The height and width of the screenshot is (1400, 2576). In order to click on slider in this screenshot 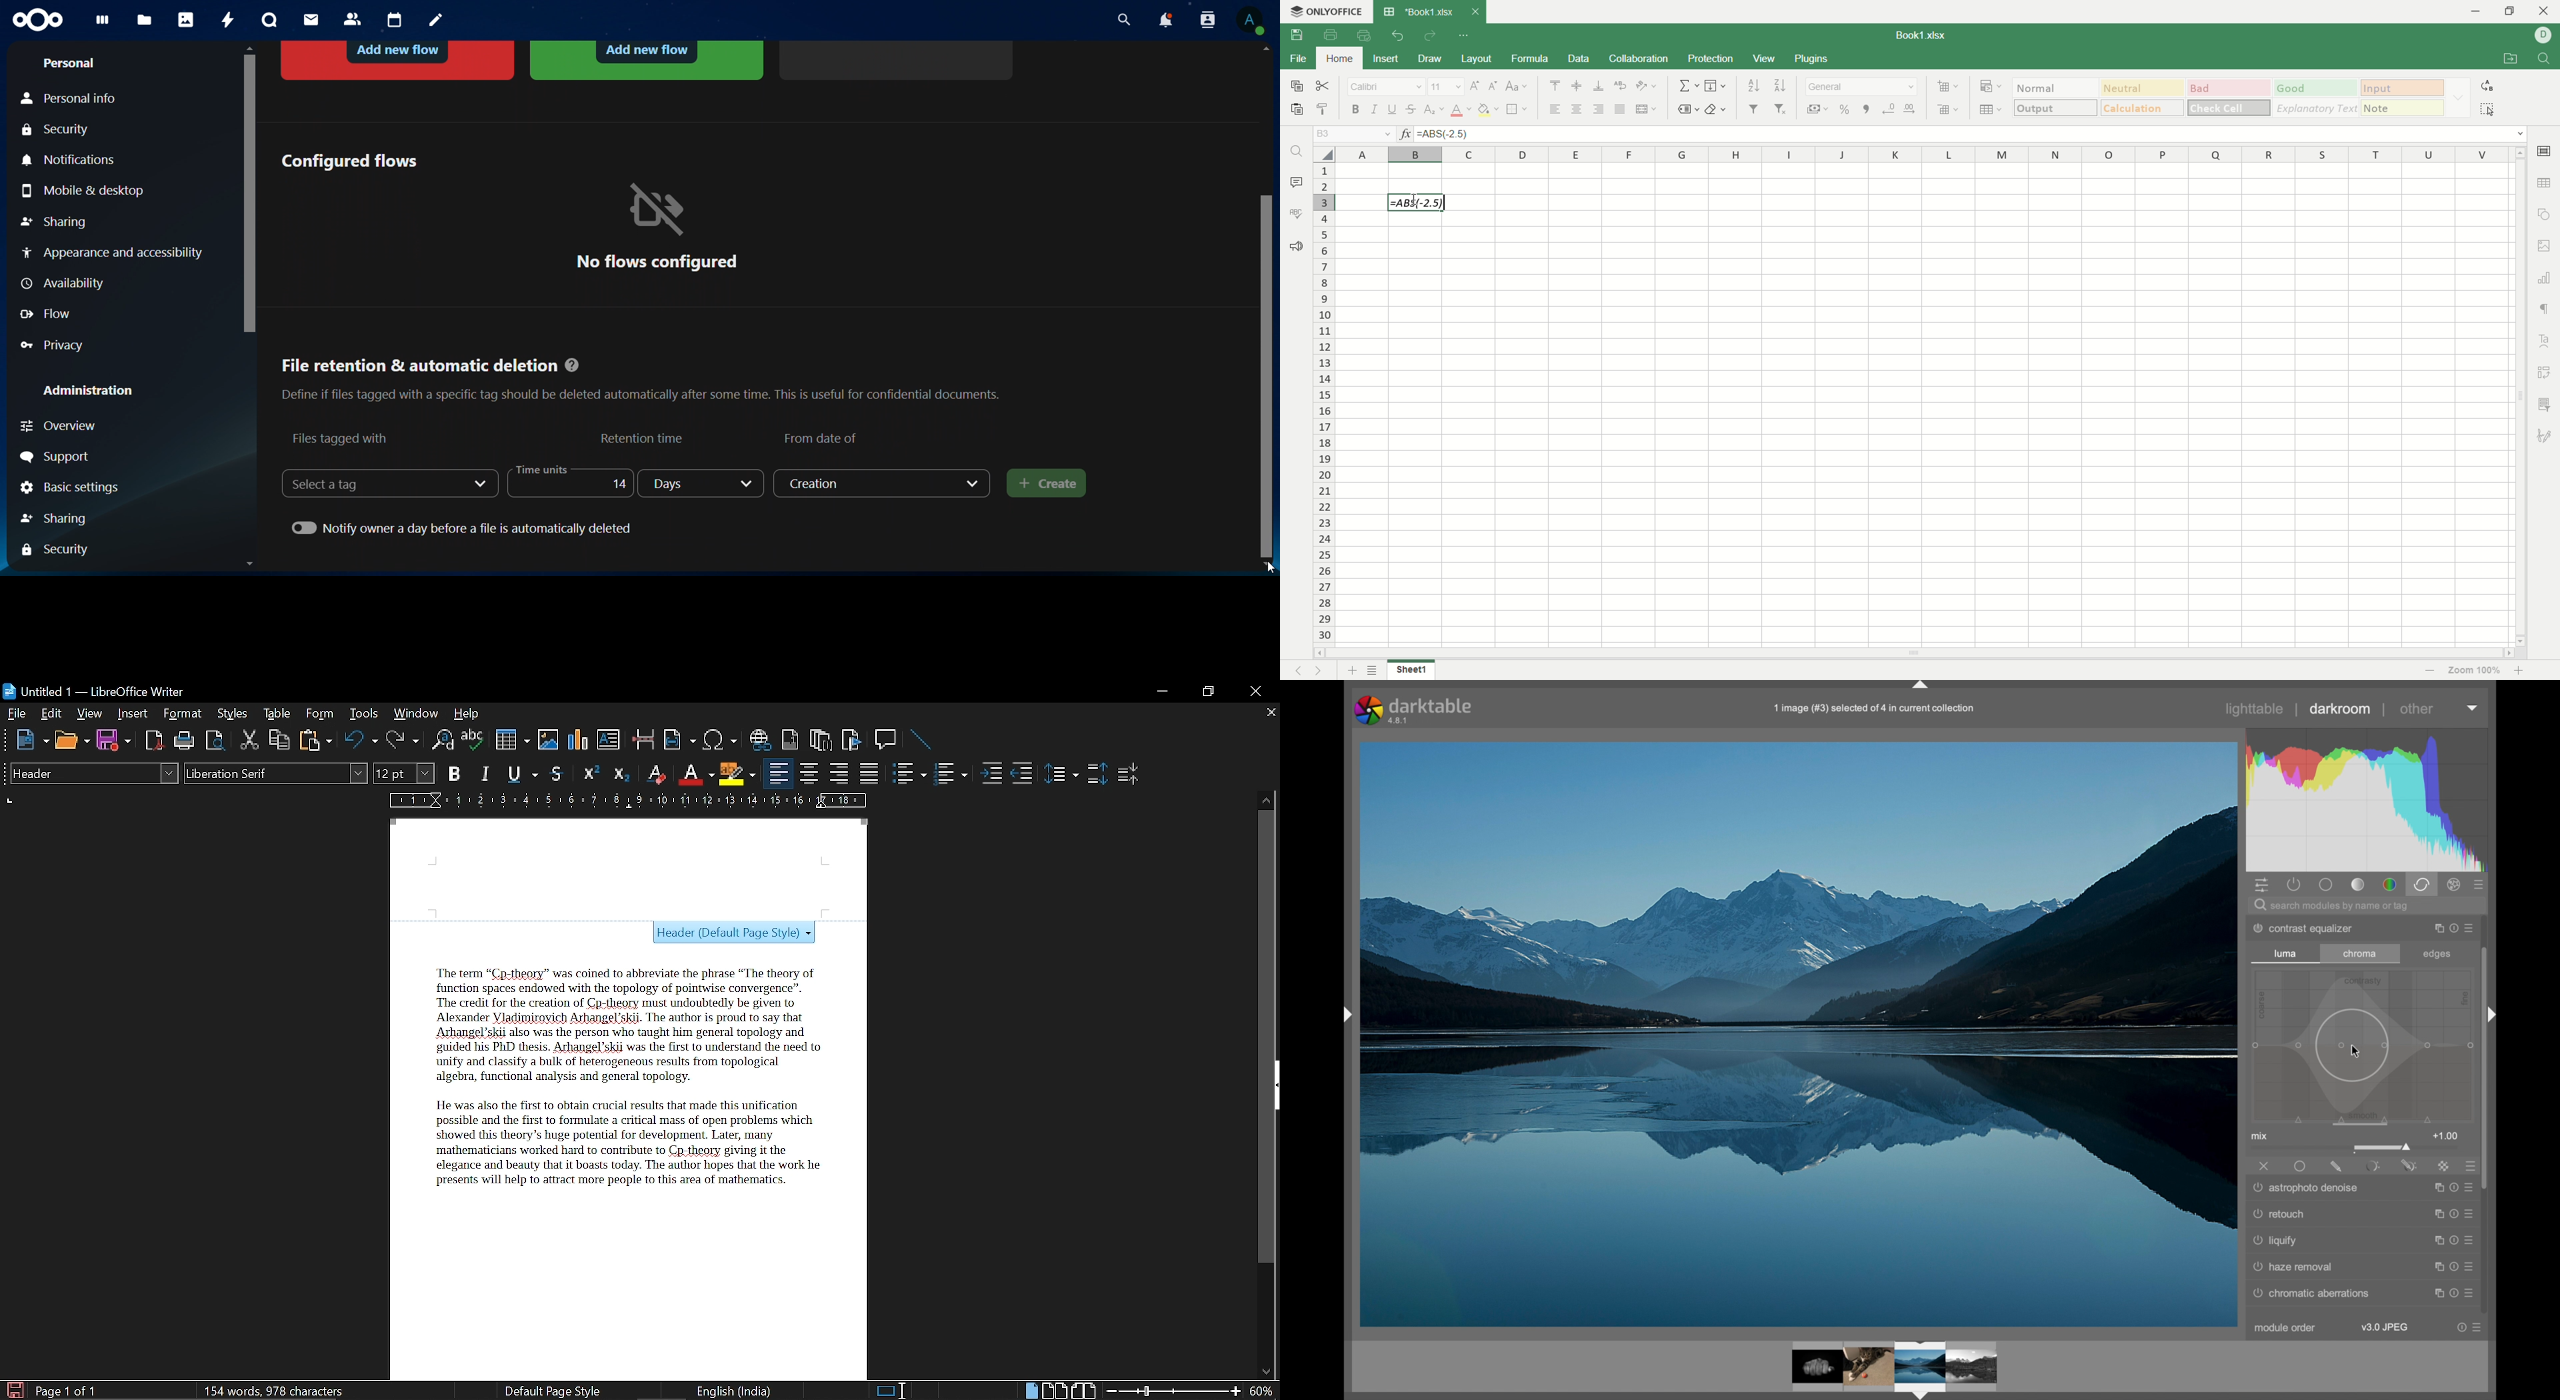, I will do `click(2363, 1047)`.